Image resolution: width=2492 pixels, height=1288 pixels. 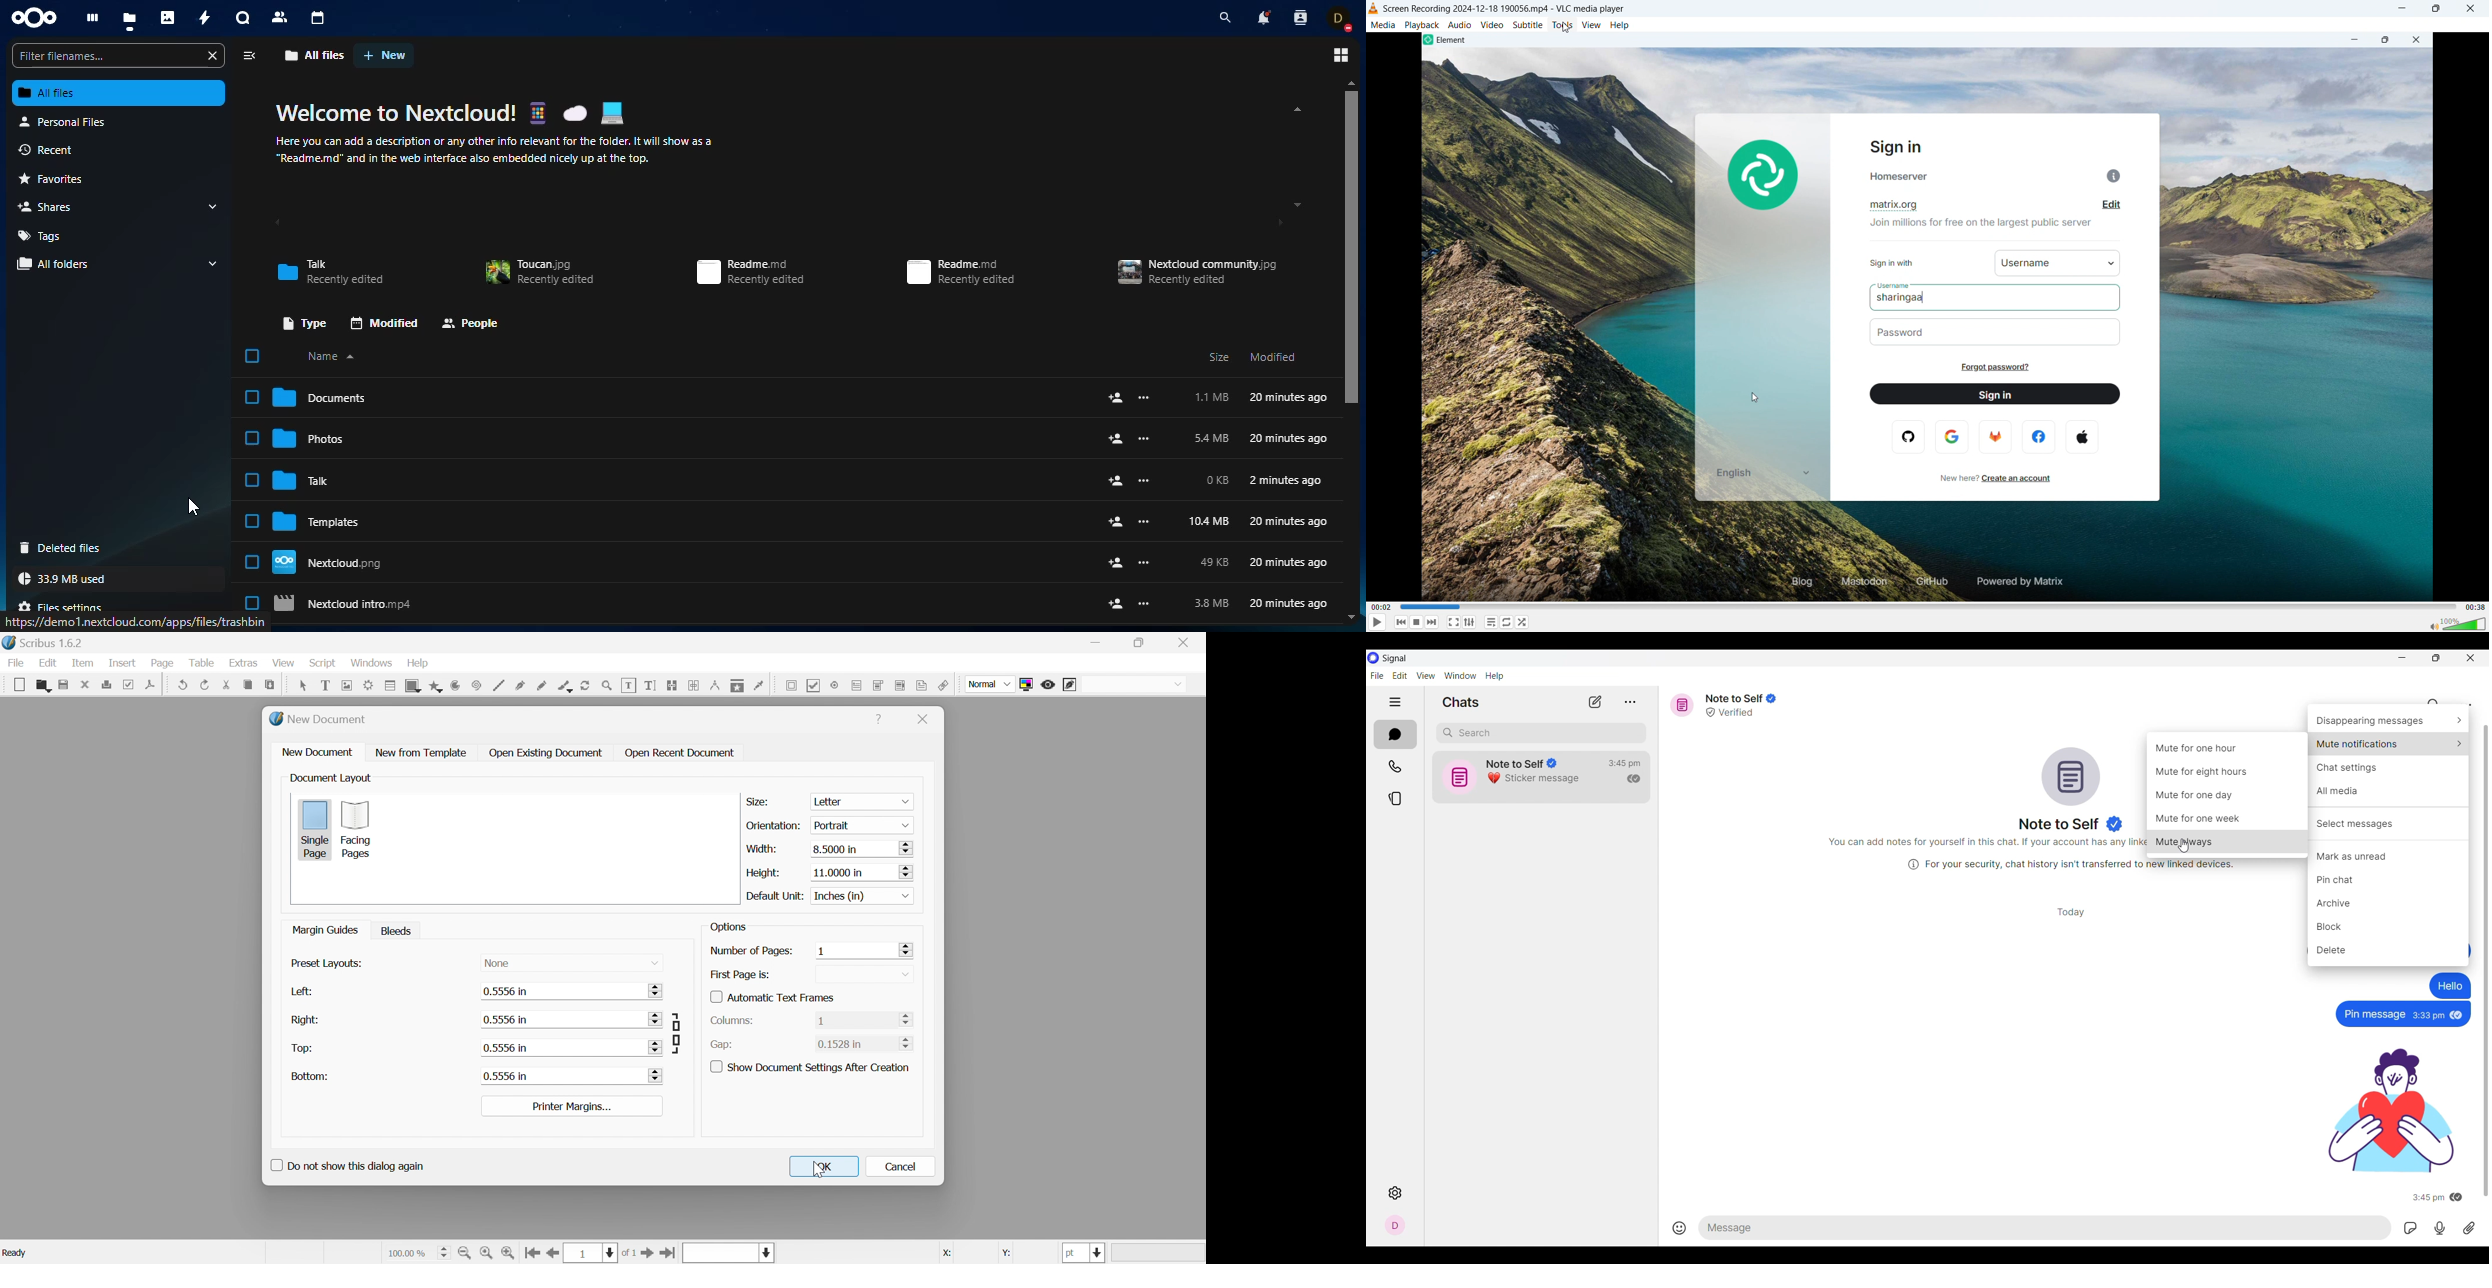 What do you see at coordinates (923, 685) in the screenshot?
I see `text annotation` at bounding box center [923, 685].